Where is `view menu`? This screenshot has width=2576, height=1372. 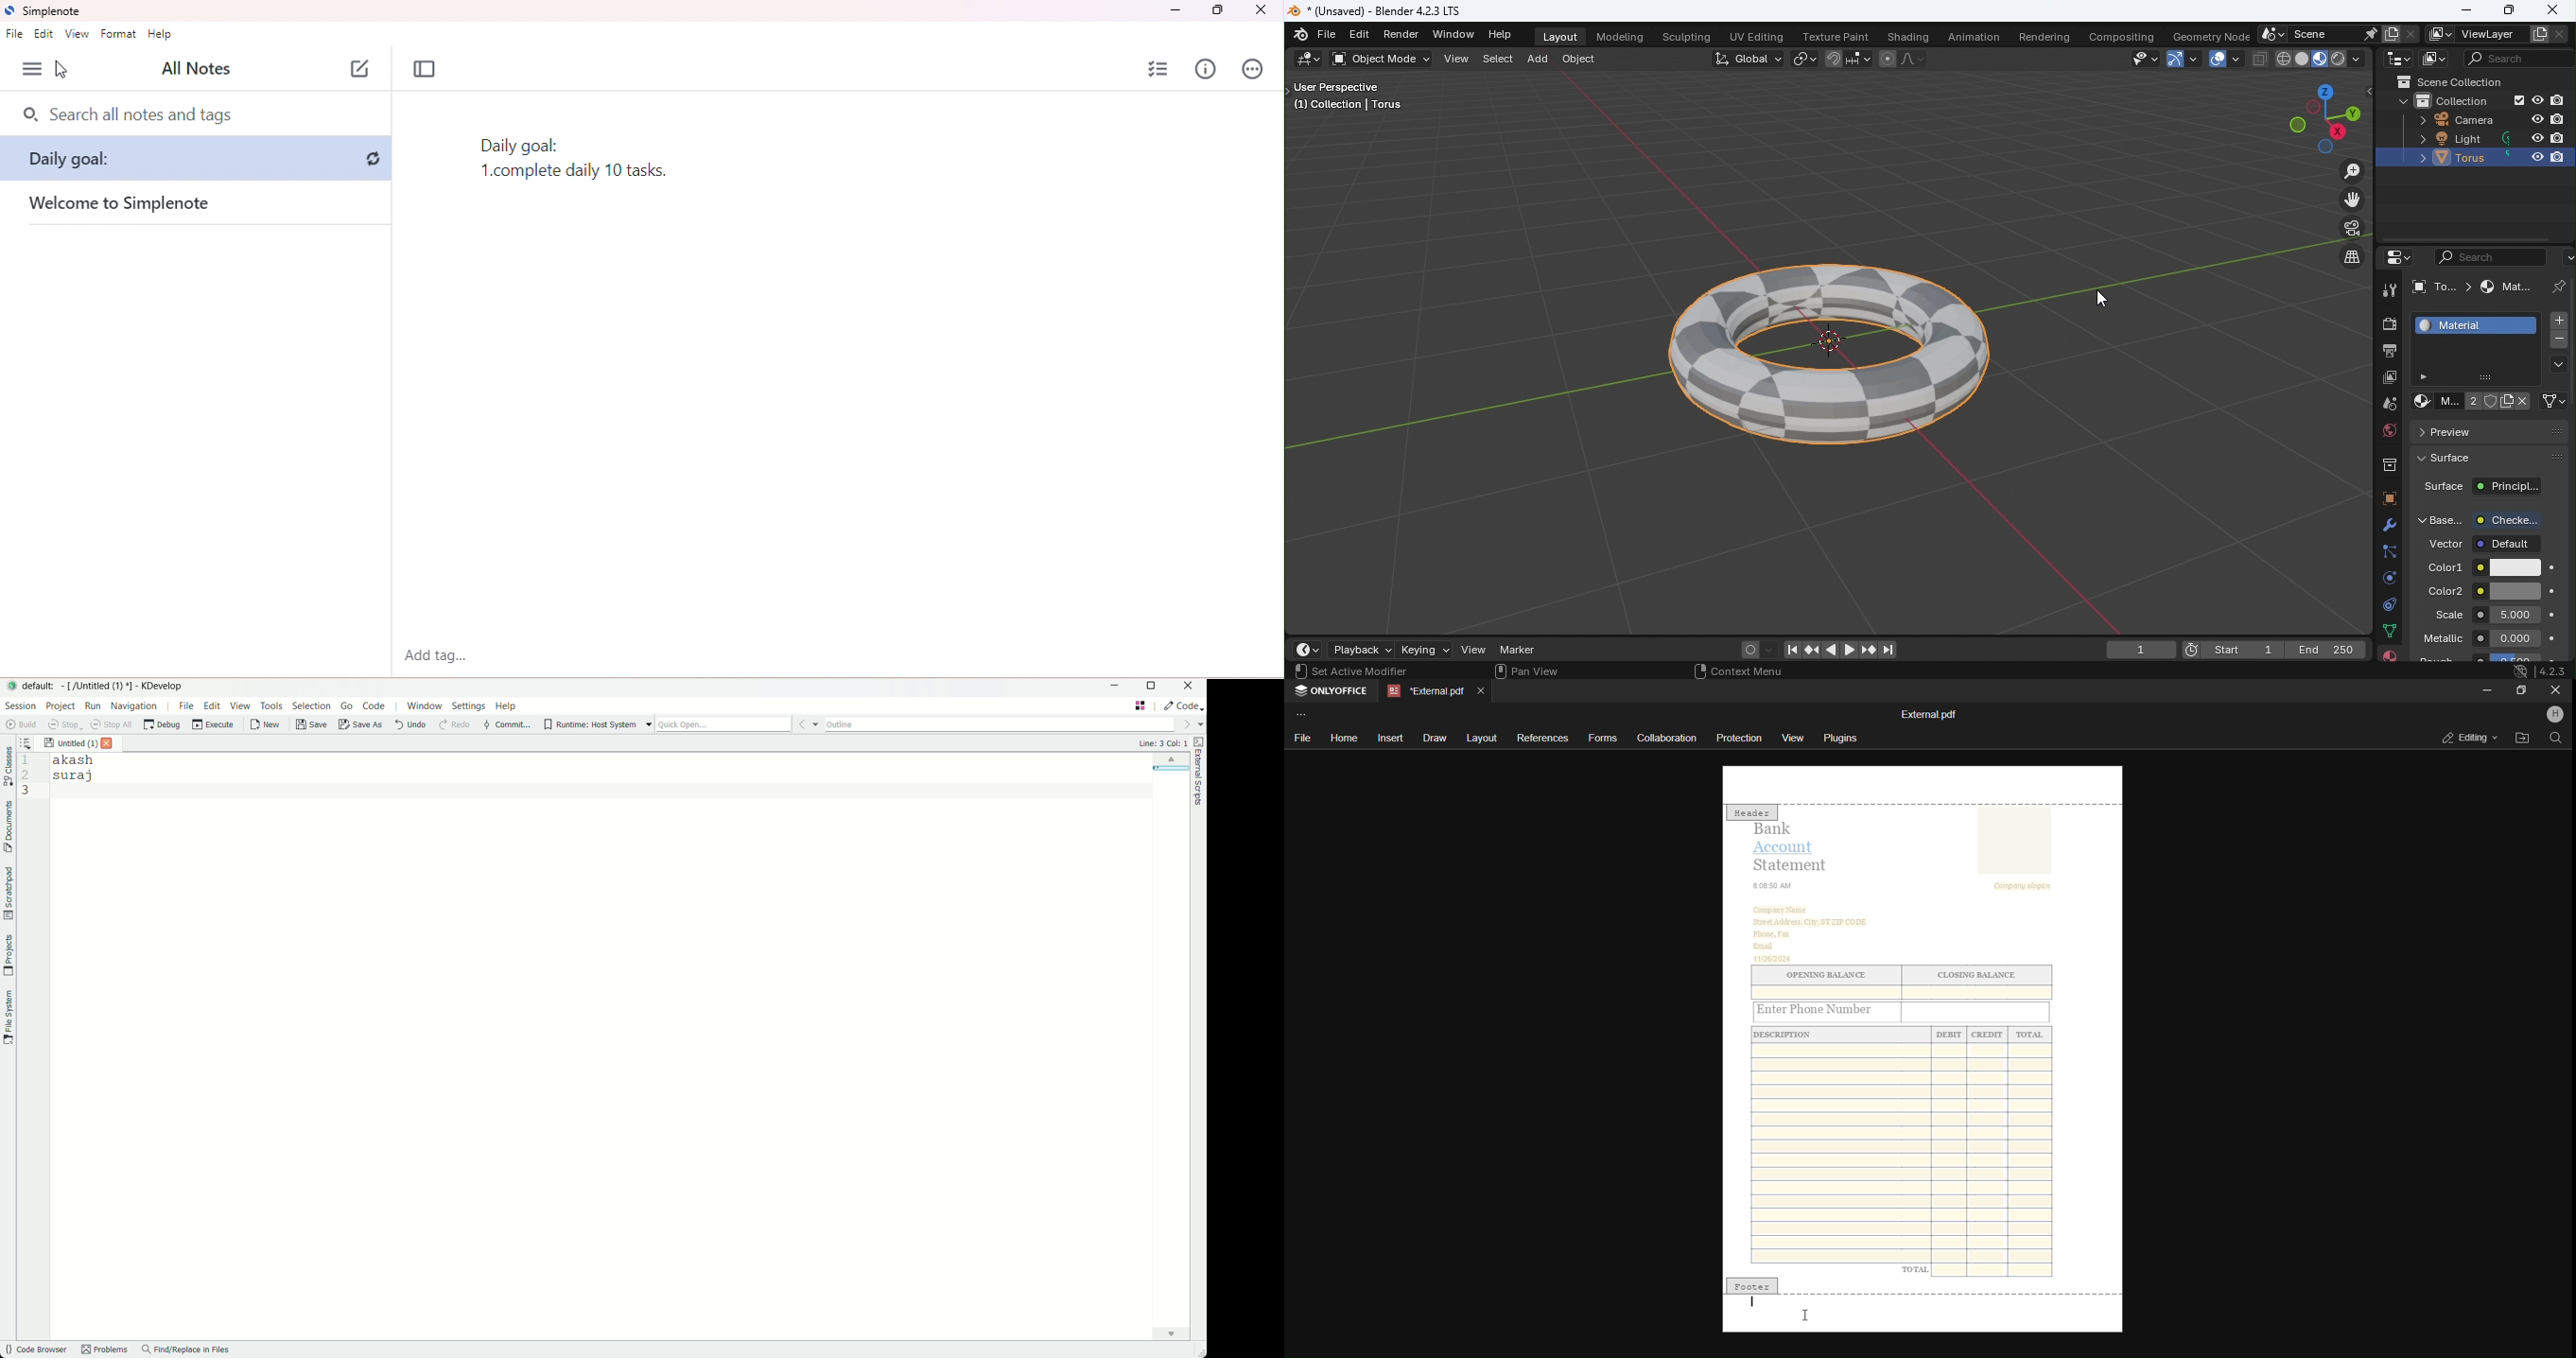 view menu is located at coordinates (241, 707).